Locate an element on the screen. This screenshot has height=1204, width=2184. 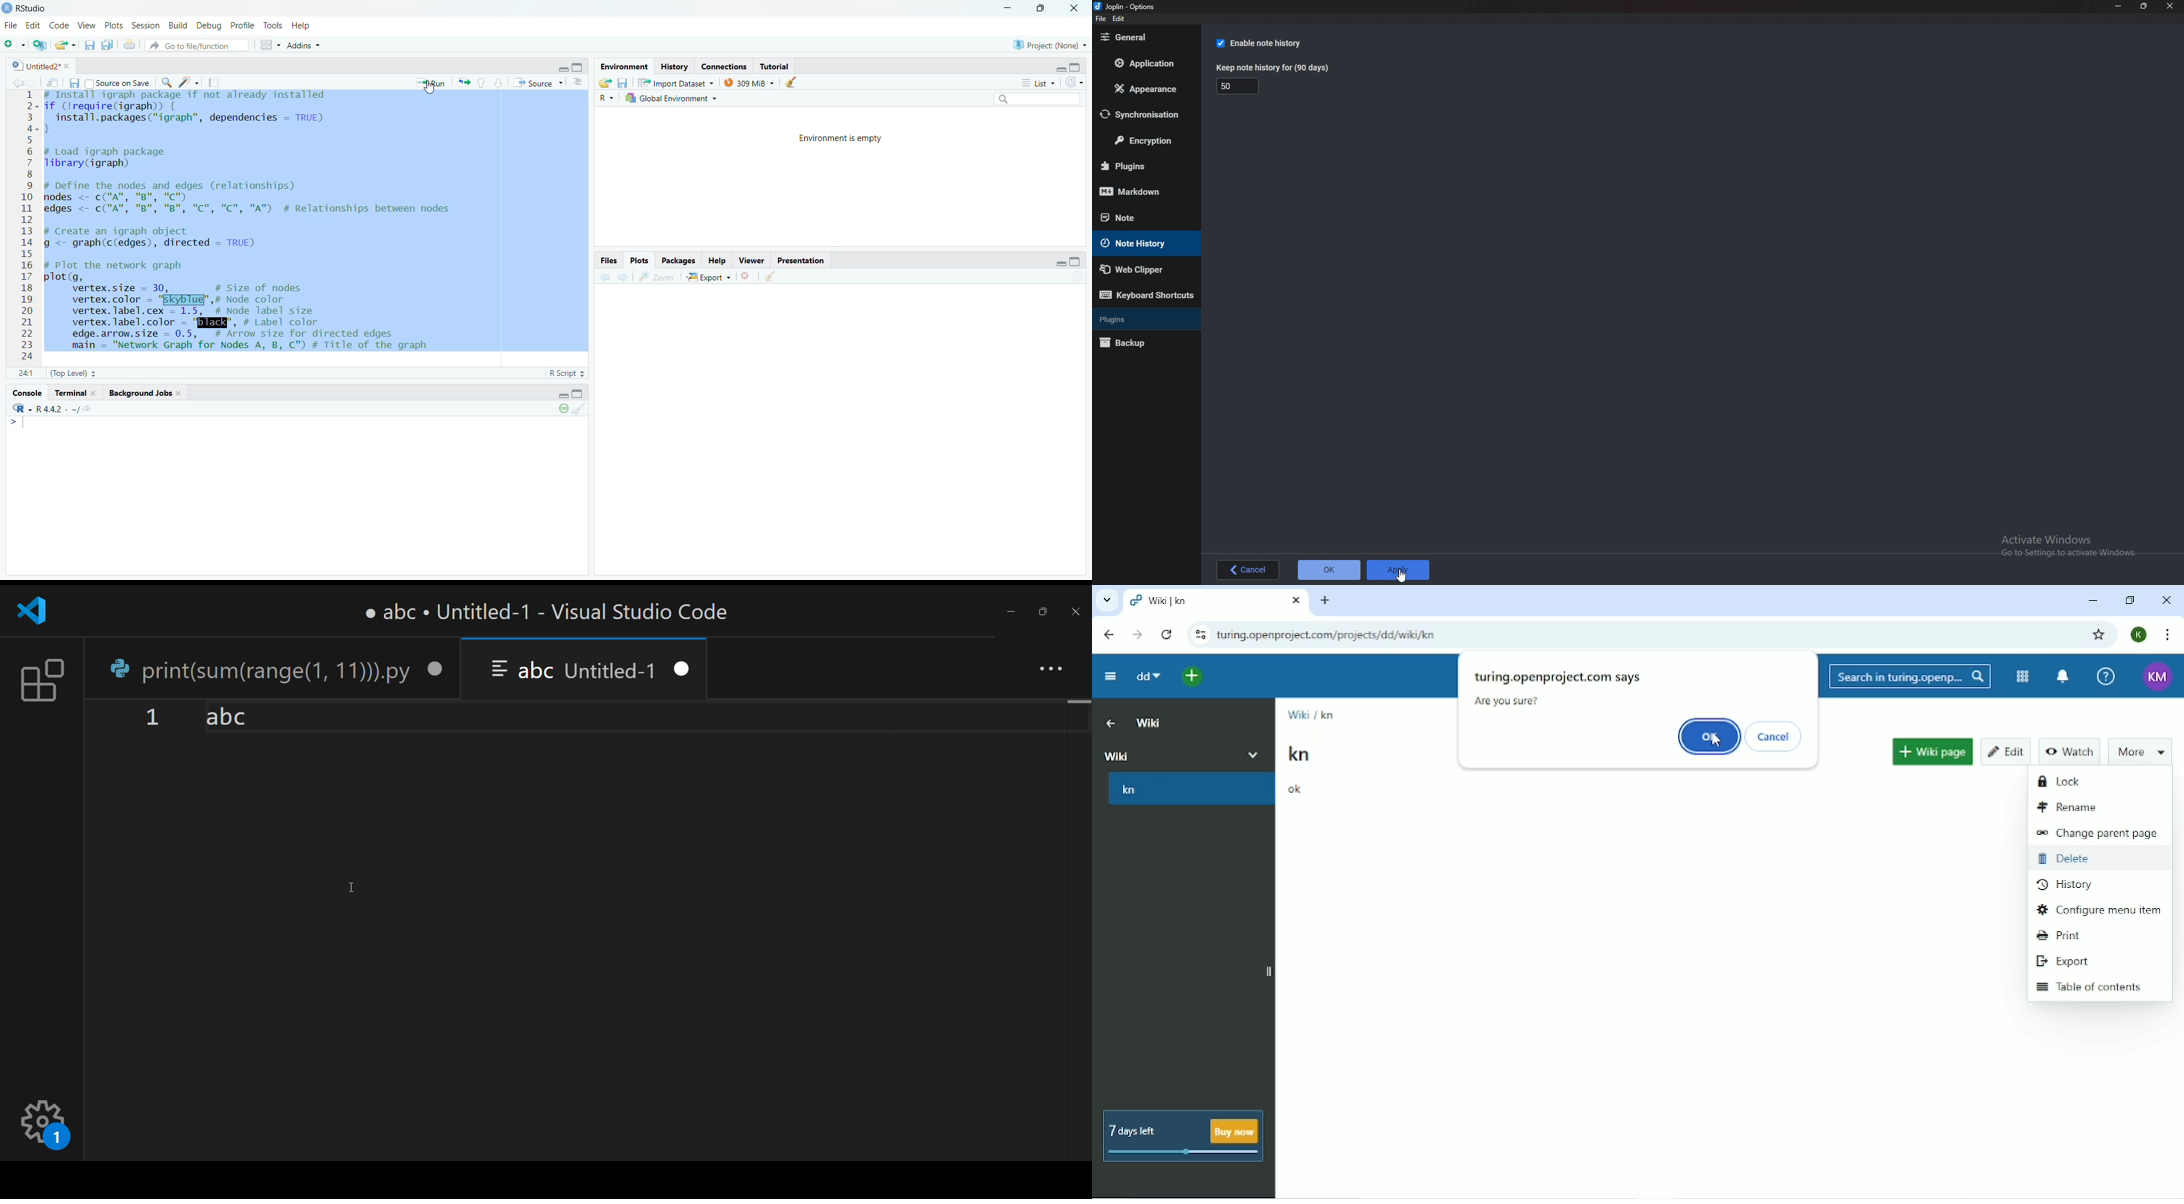
minimise is located at coordinates (1057, 67).